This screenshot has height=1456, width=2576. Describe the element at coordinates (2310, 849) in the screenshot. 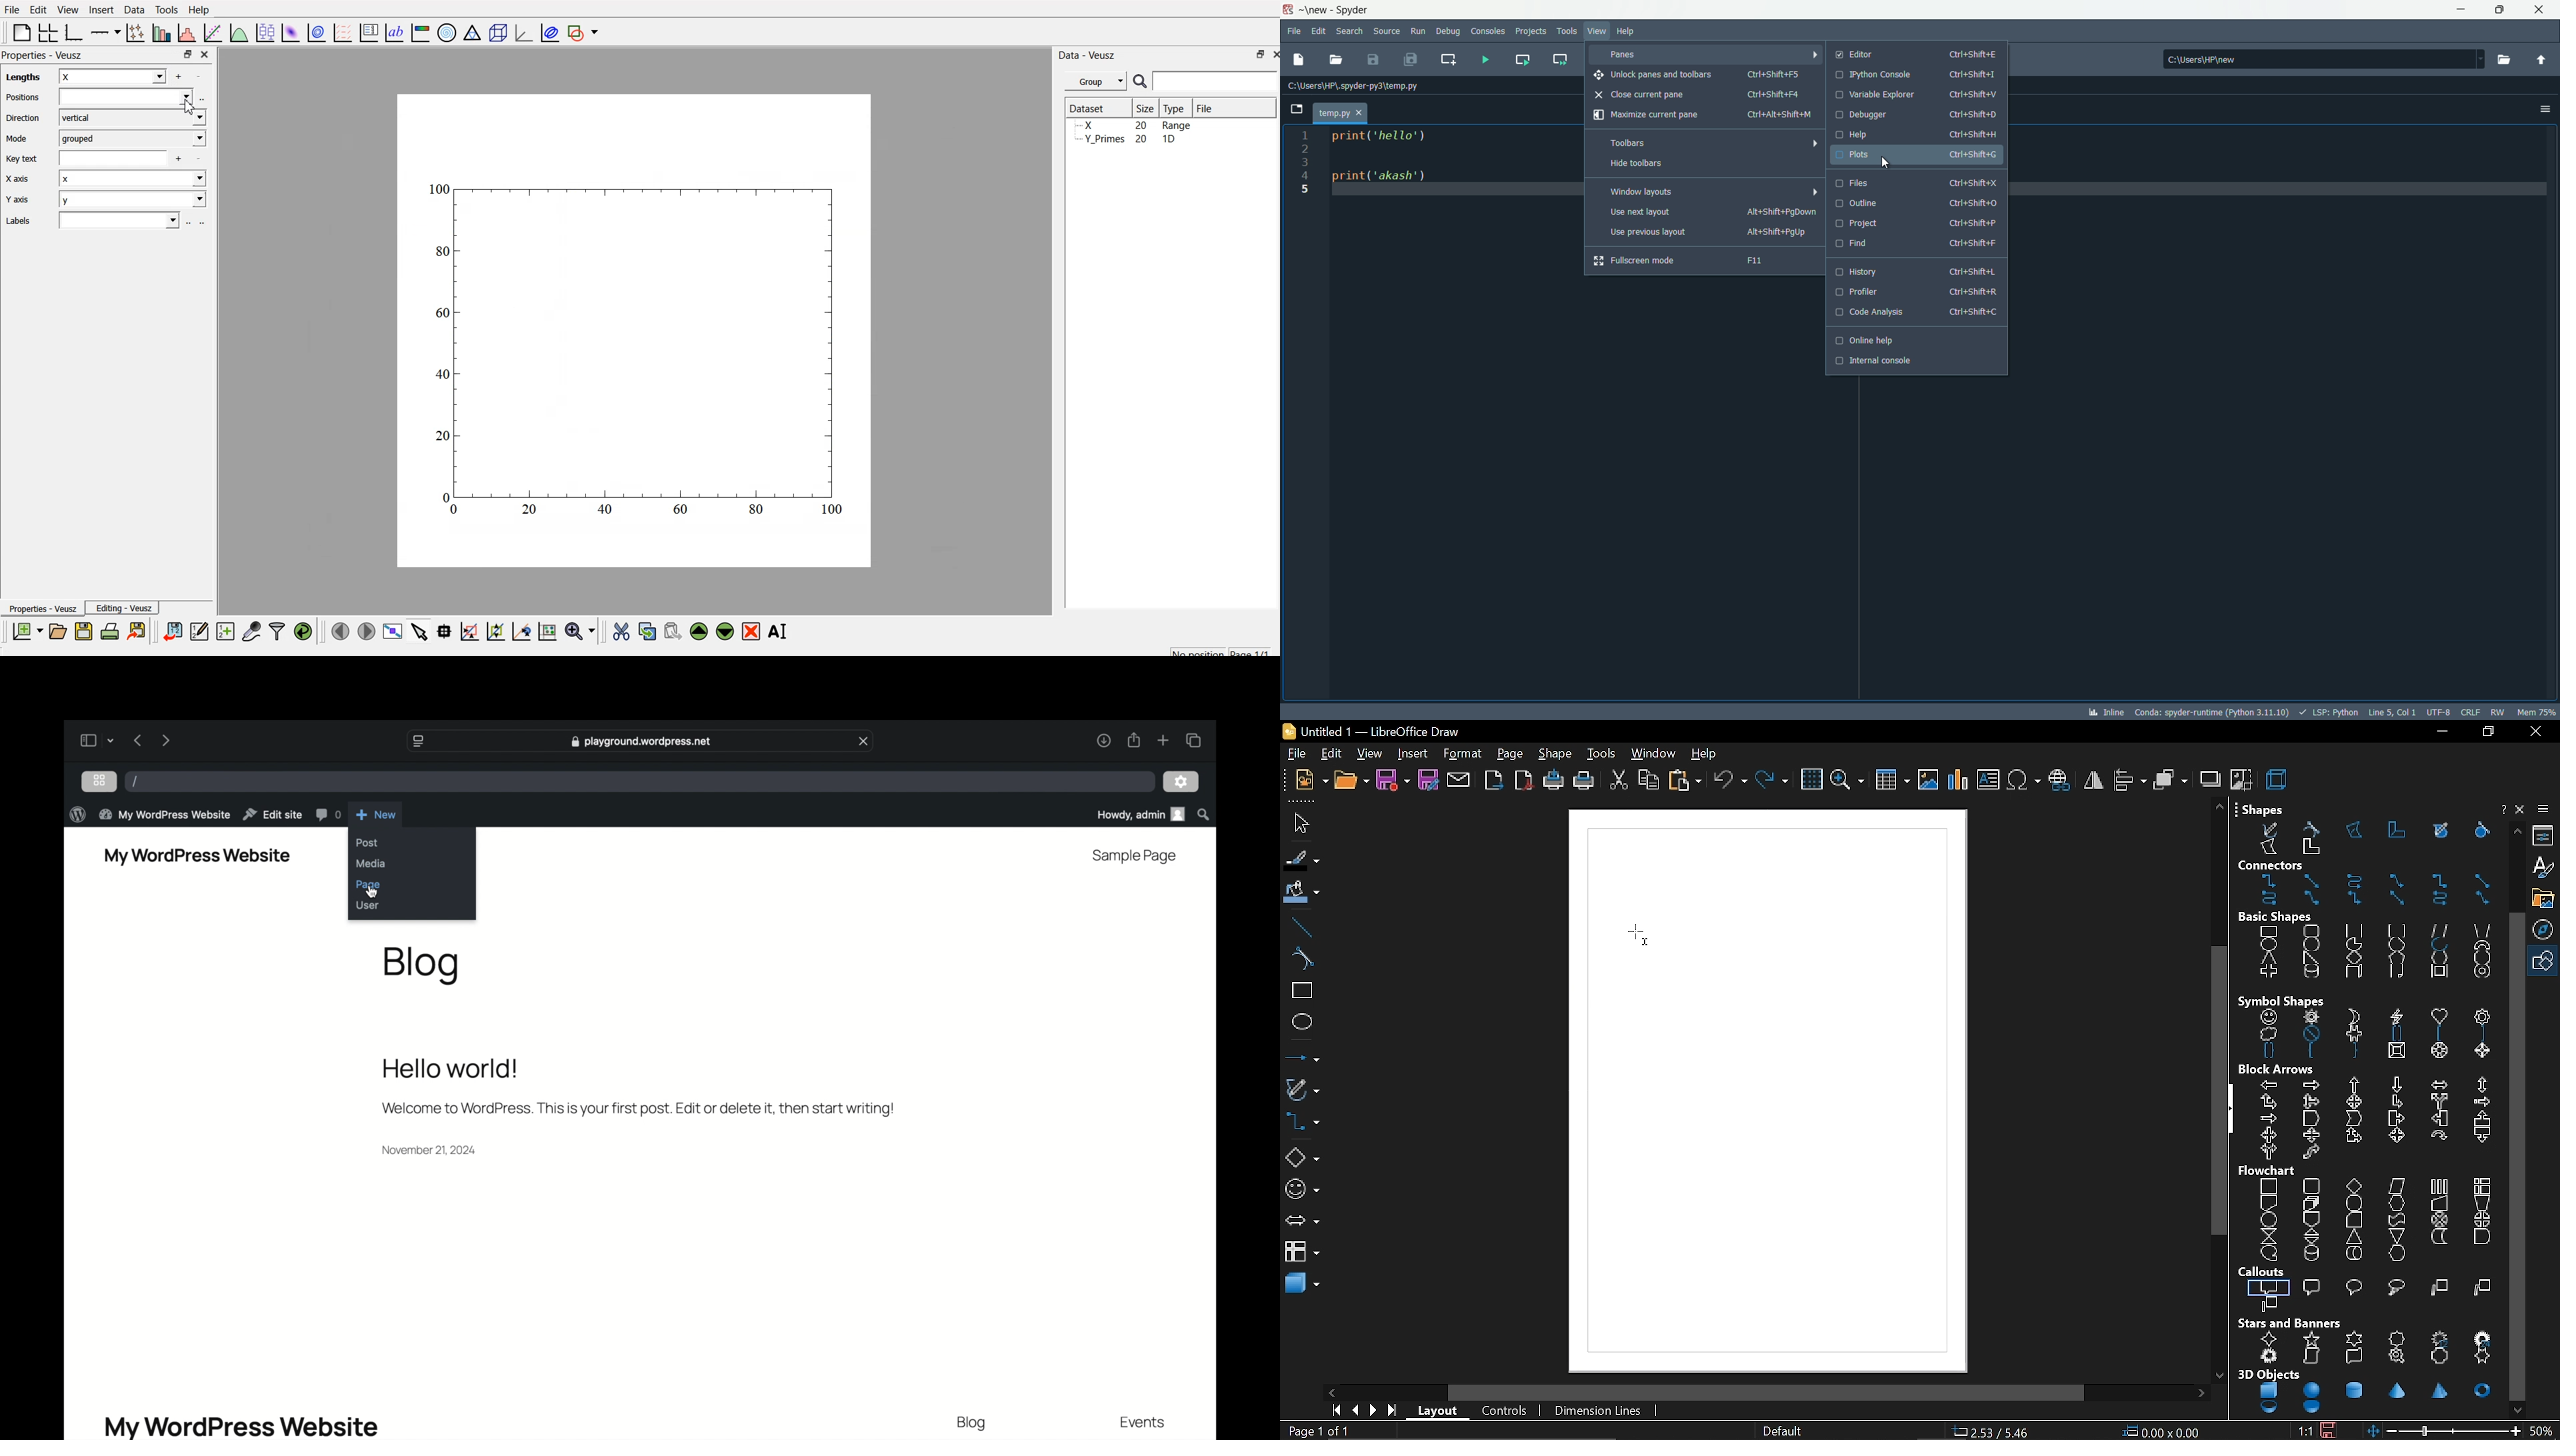

I see `polygon 45 filled` at that location.